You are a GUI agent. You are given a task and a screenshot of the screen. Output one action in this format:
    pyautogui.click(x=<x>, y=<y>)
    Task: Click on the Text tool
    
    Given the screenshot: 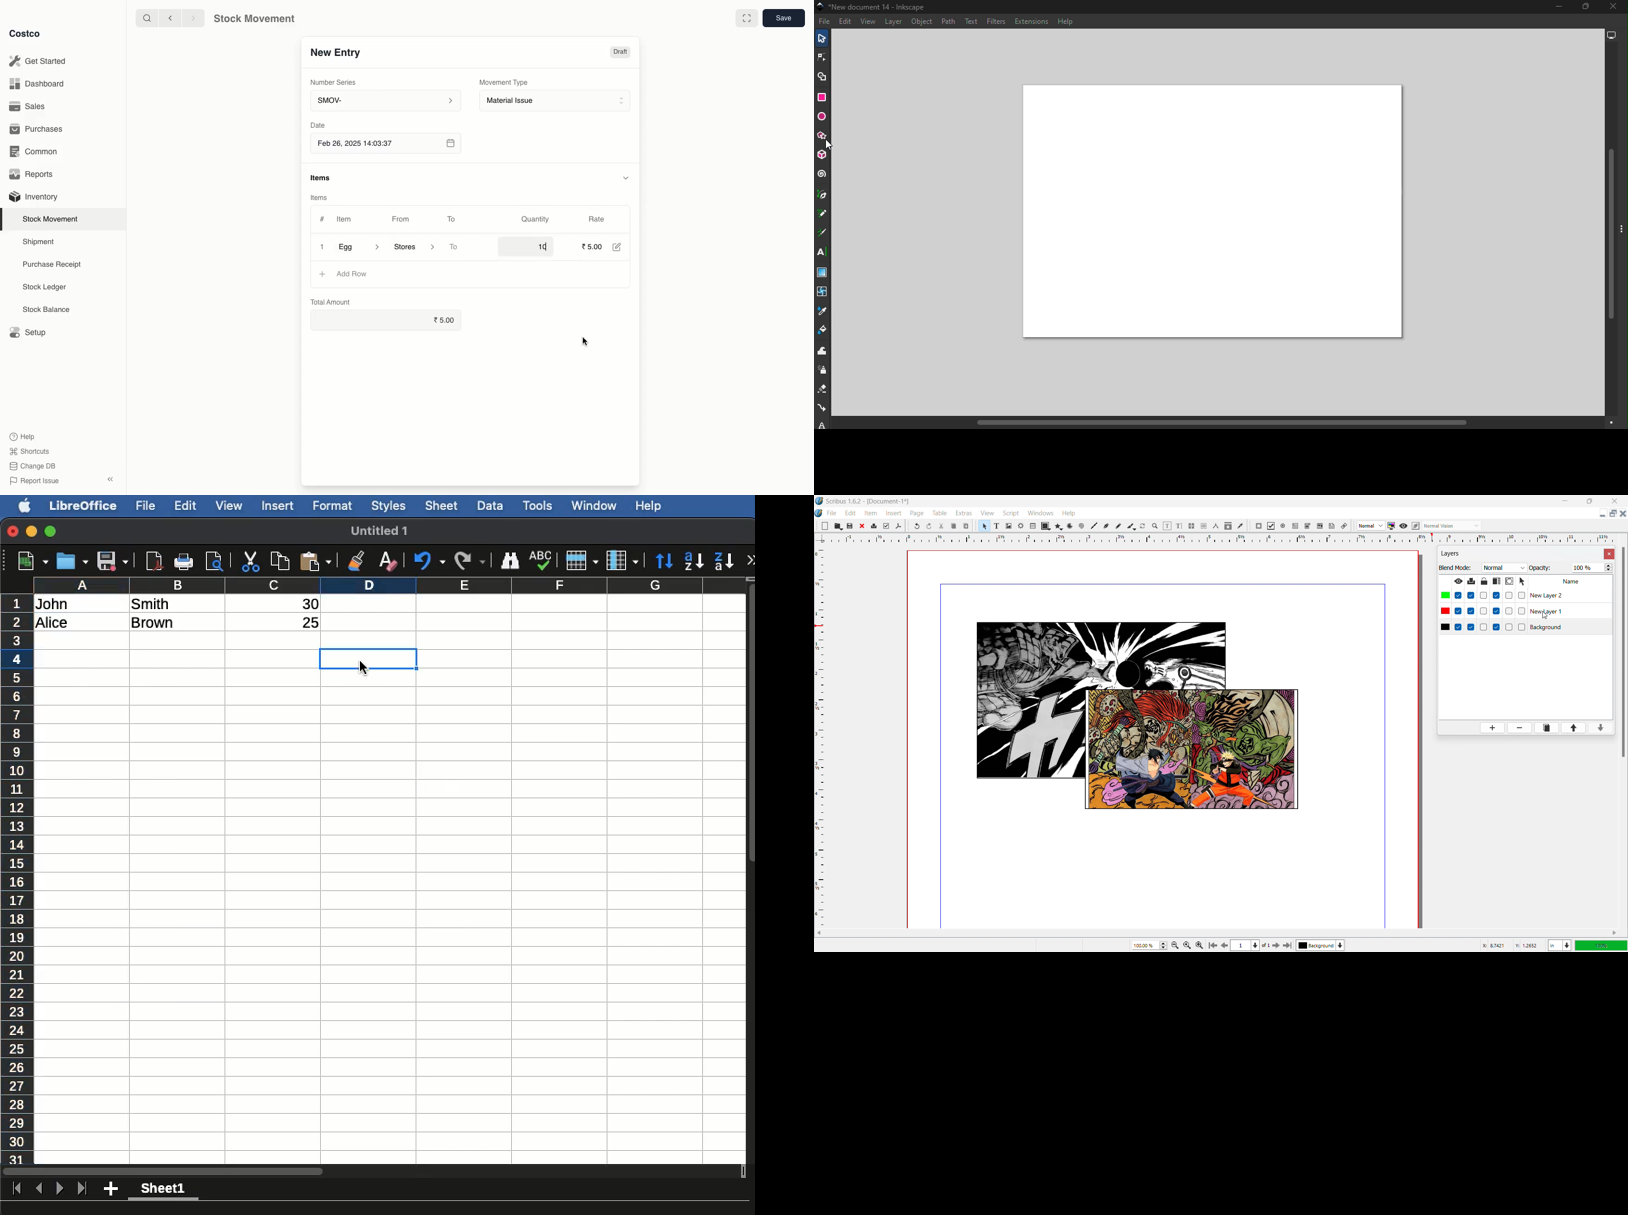 What is the action you would take?
    pyautogui.click(x=823, y=253)
    